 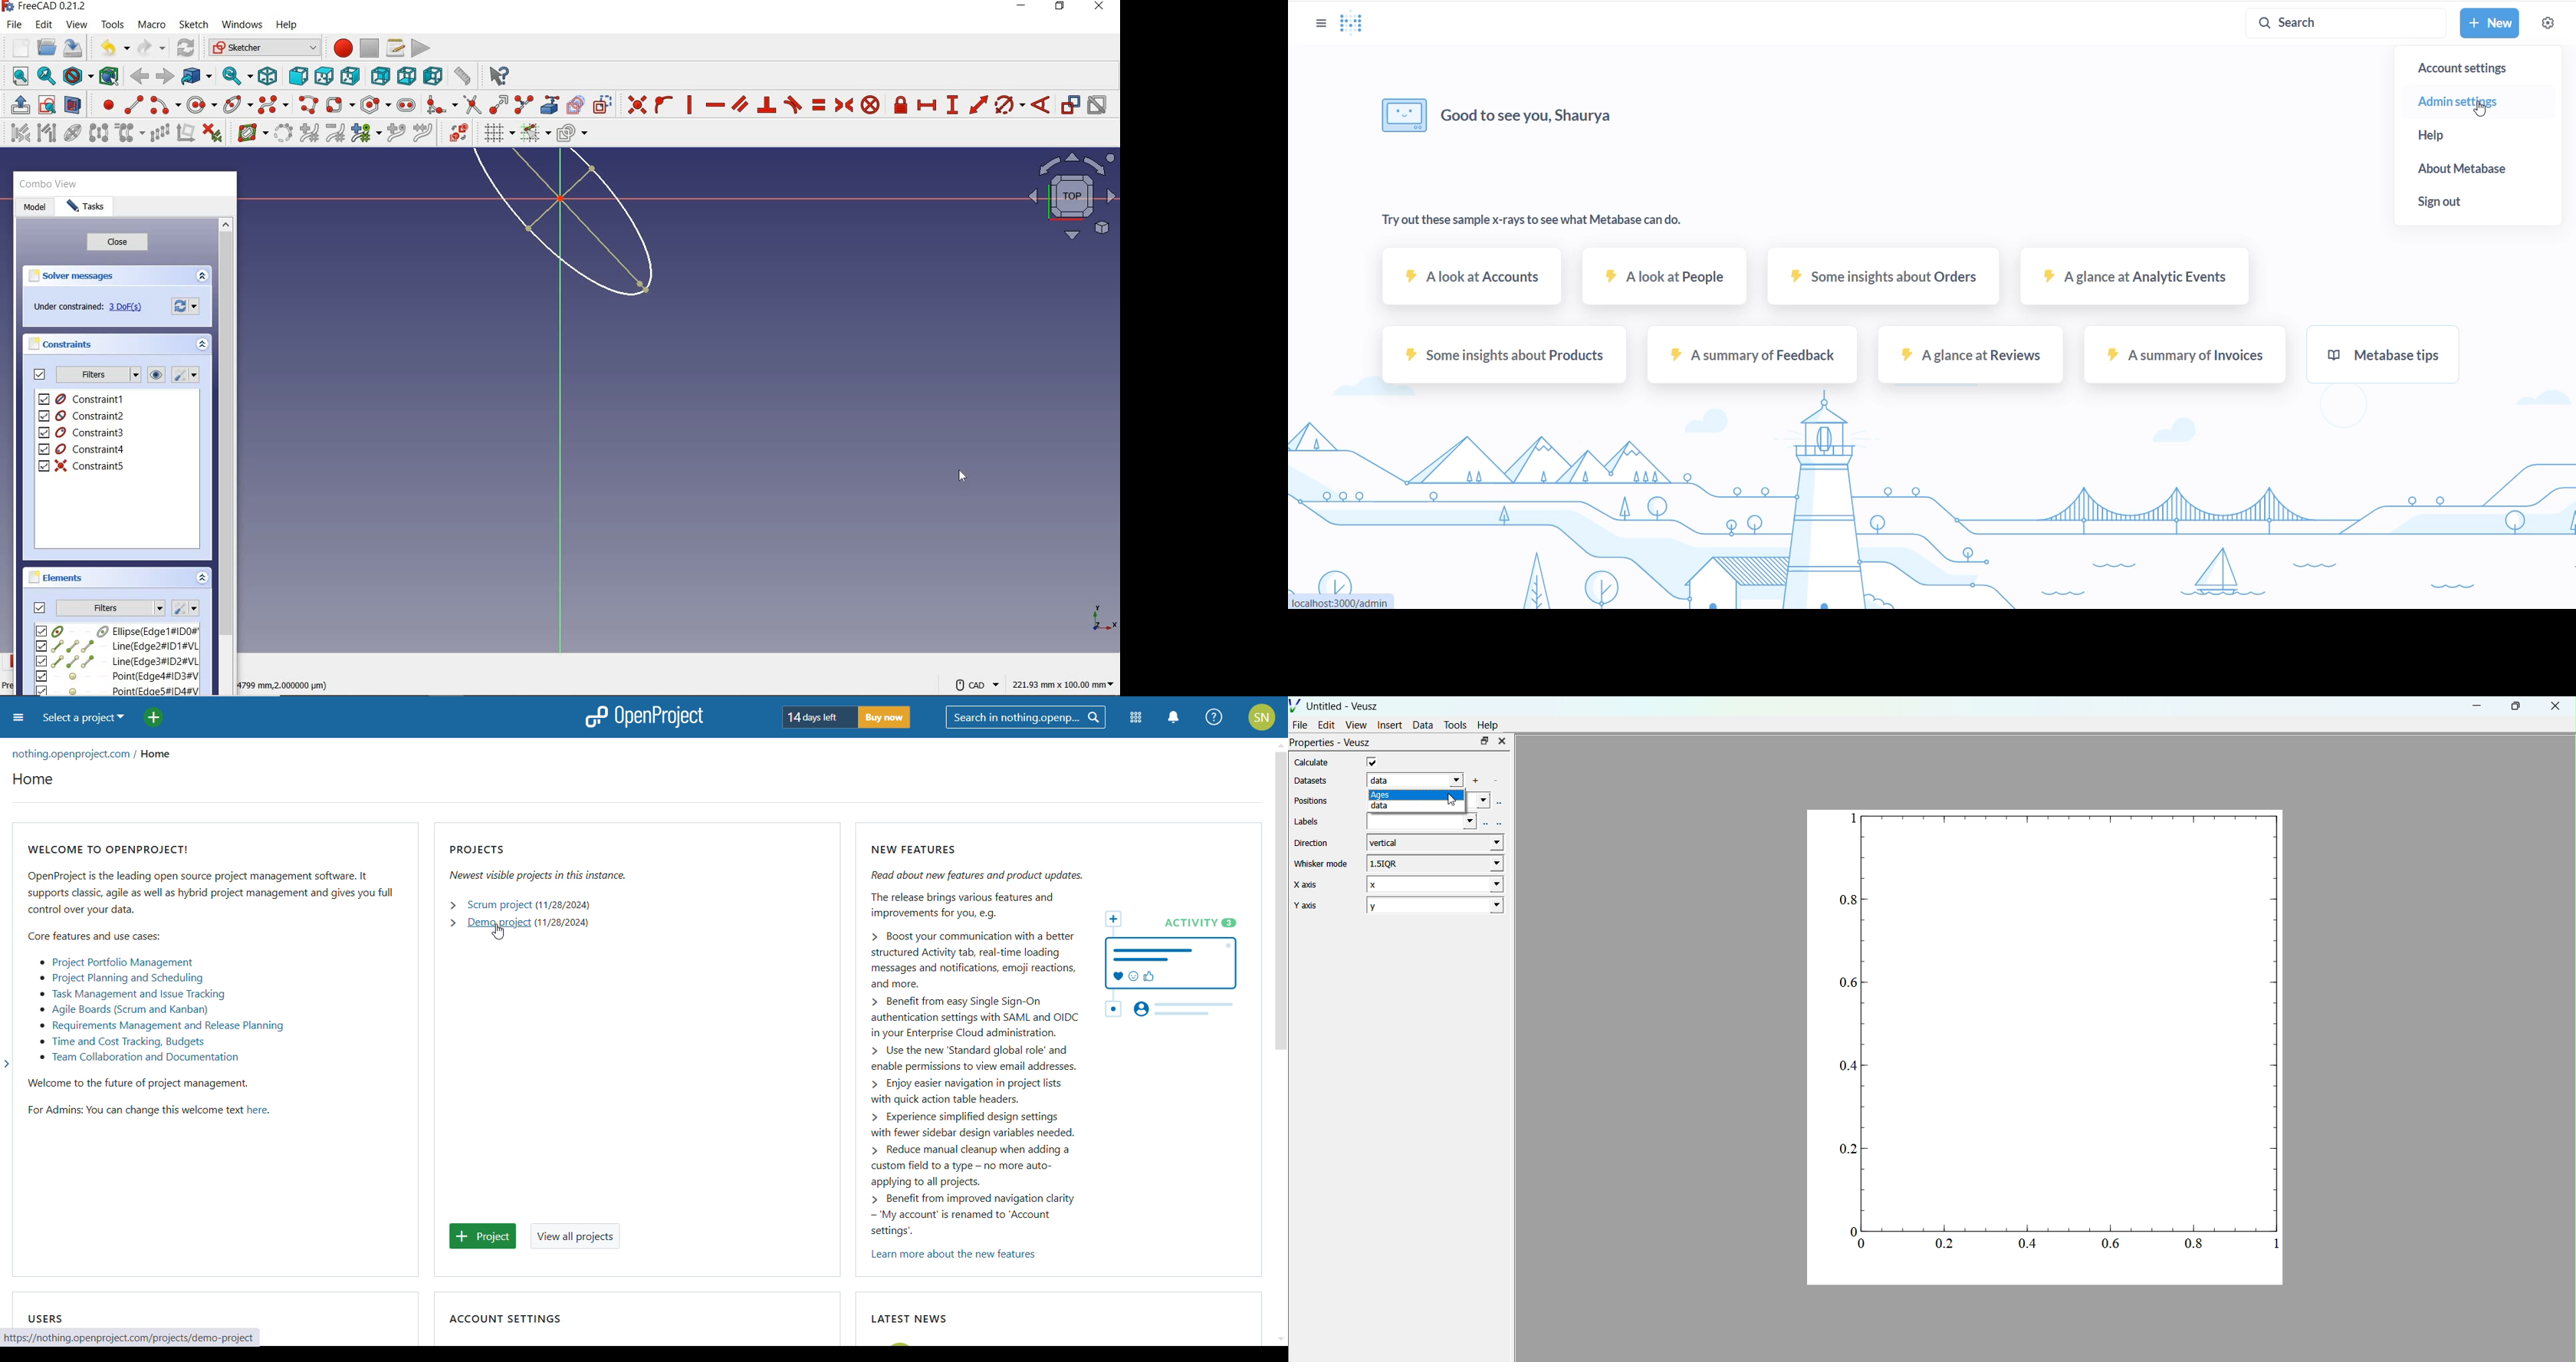 I want to click on forward, so click(x=163, y=77).